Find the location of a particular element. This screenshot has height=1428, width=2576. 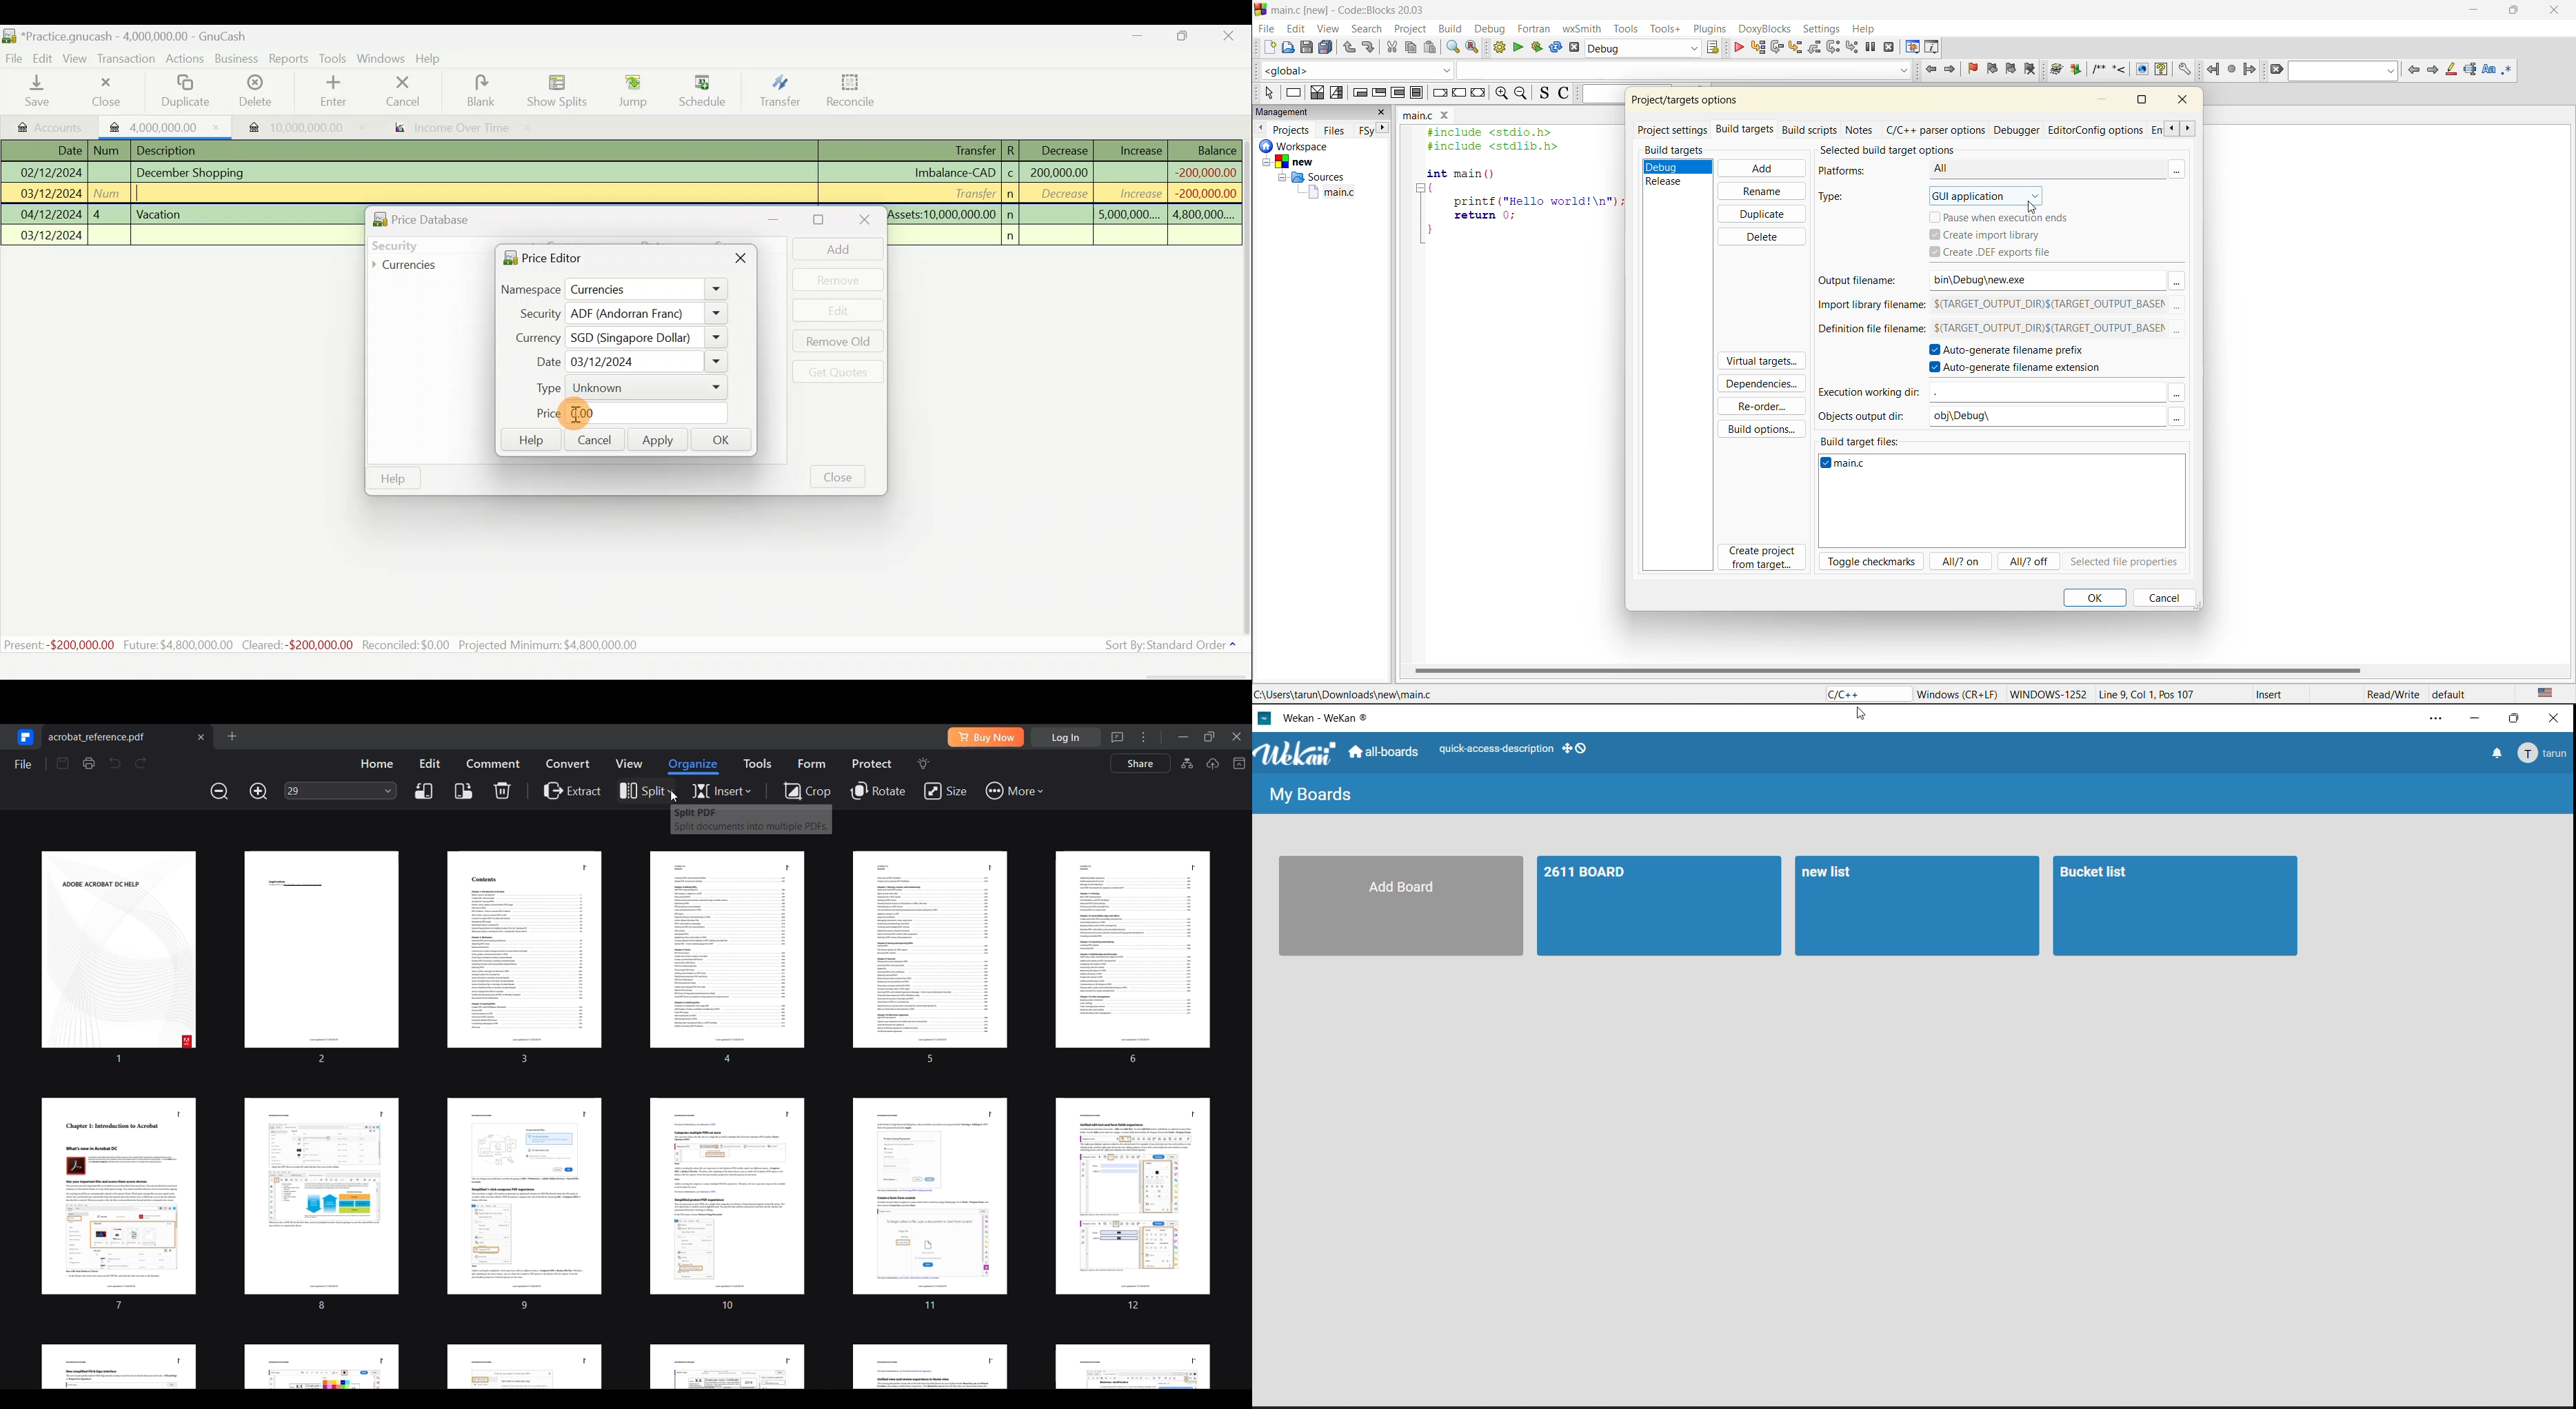

Close is located at coordinates (1233, 36).